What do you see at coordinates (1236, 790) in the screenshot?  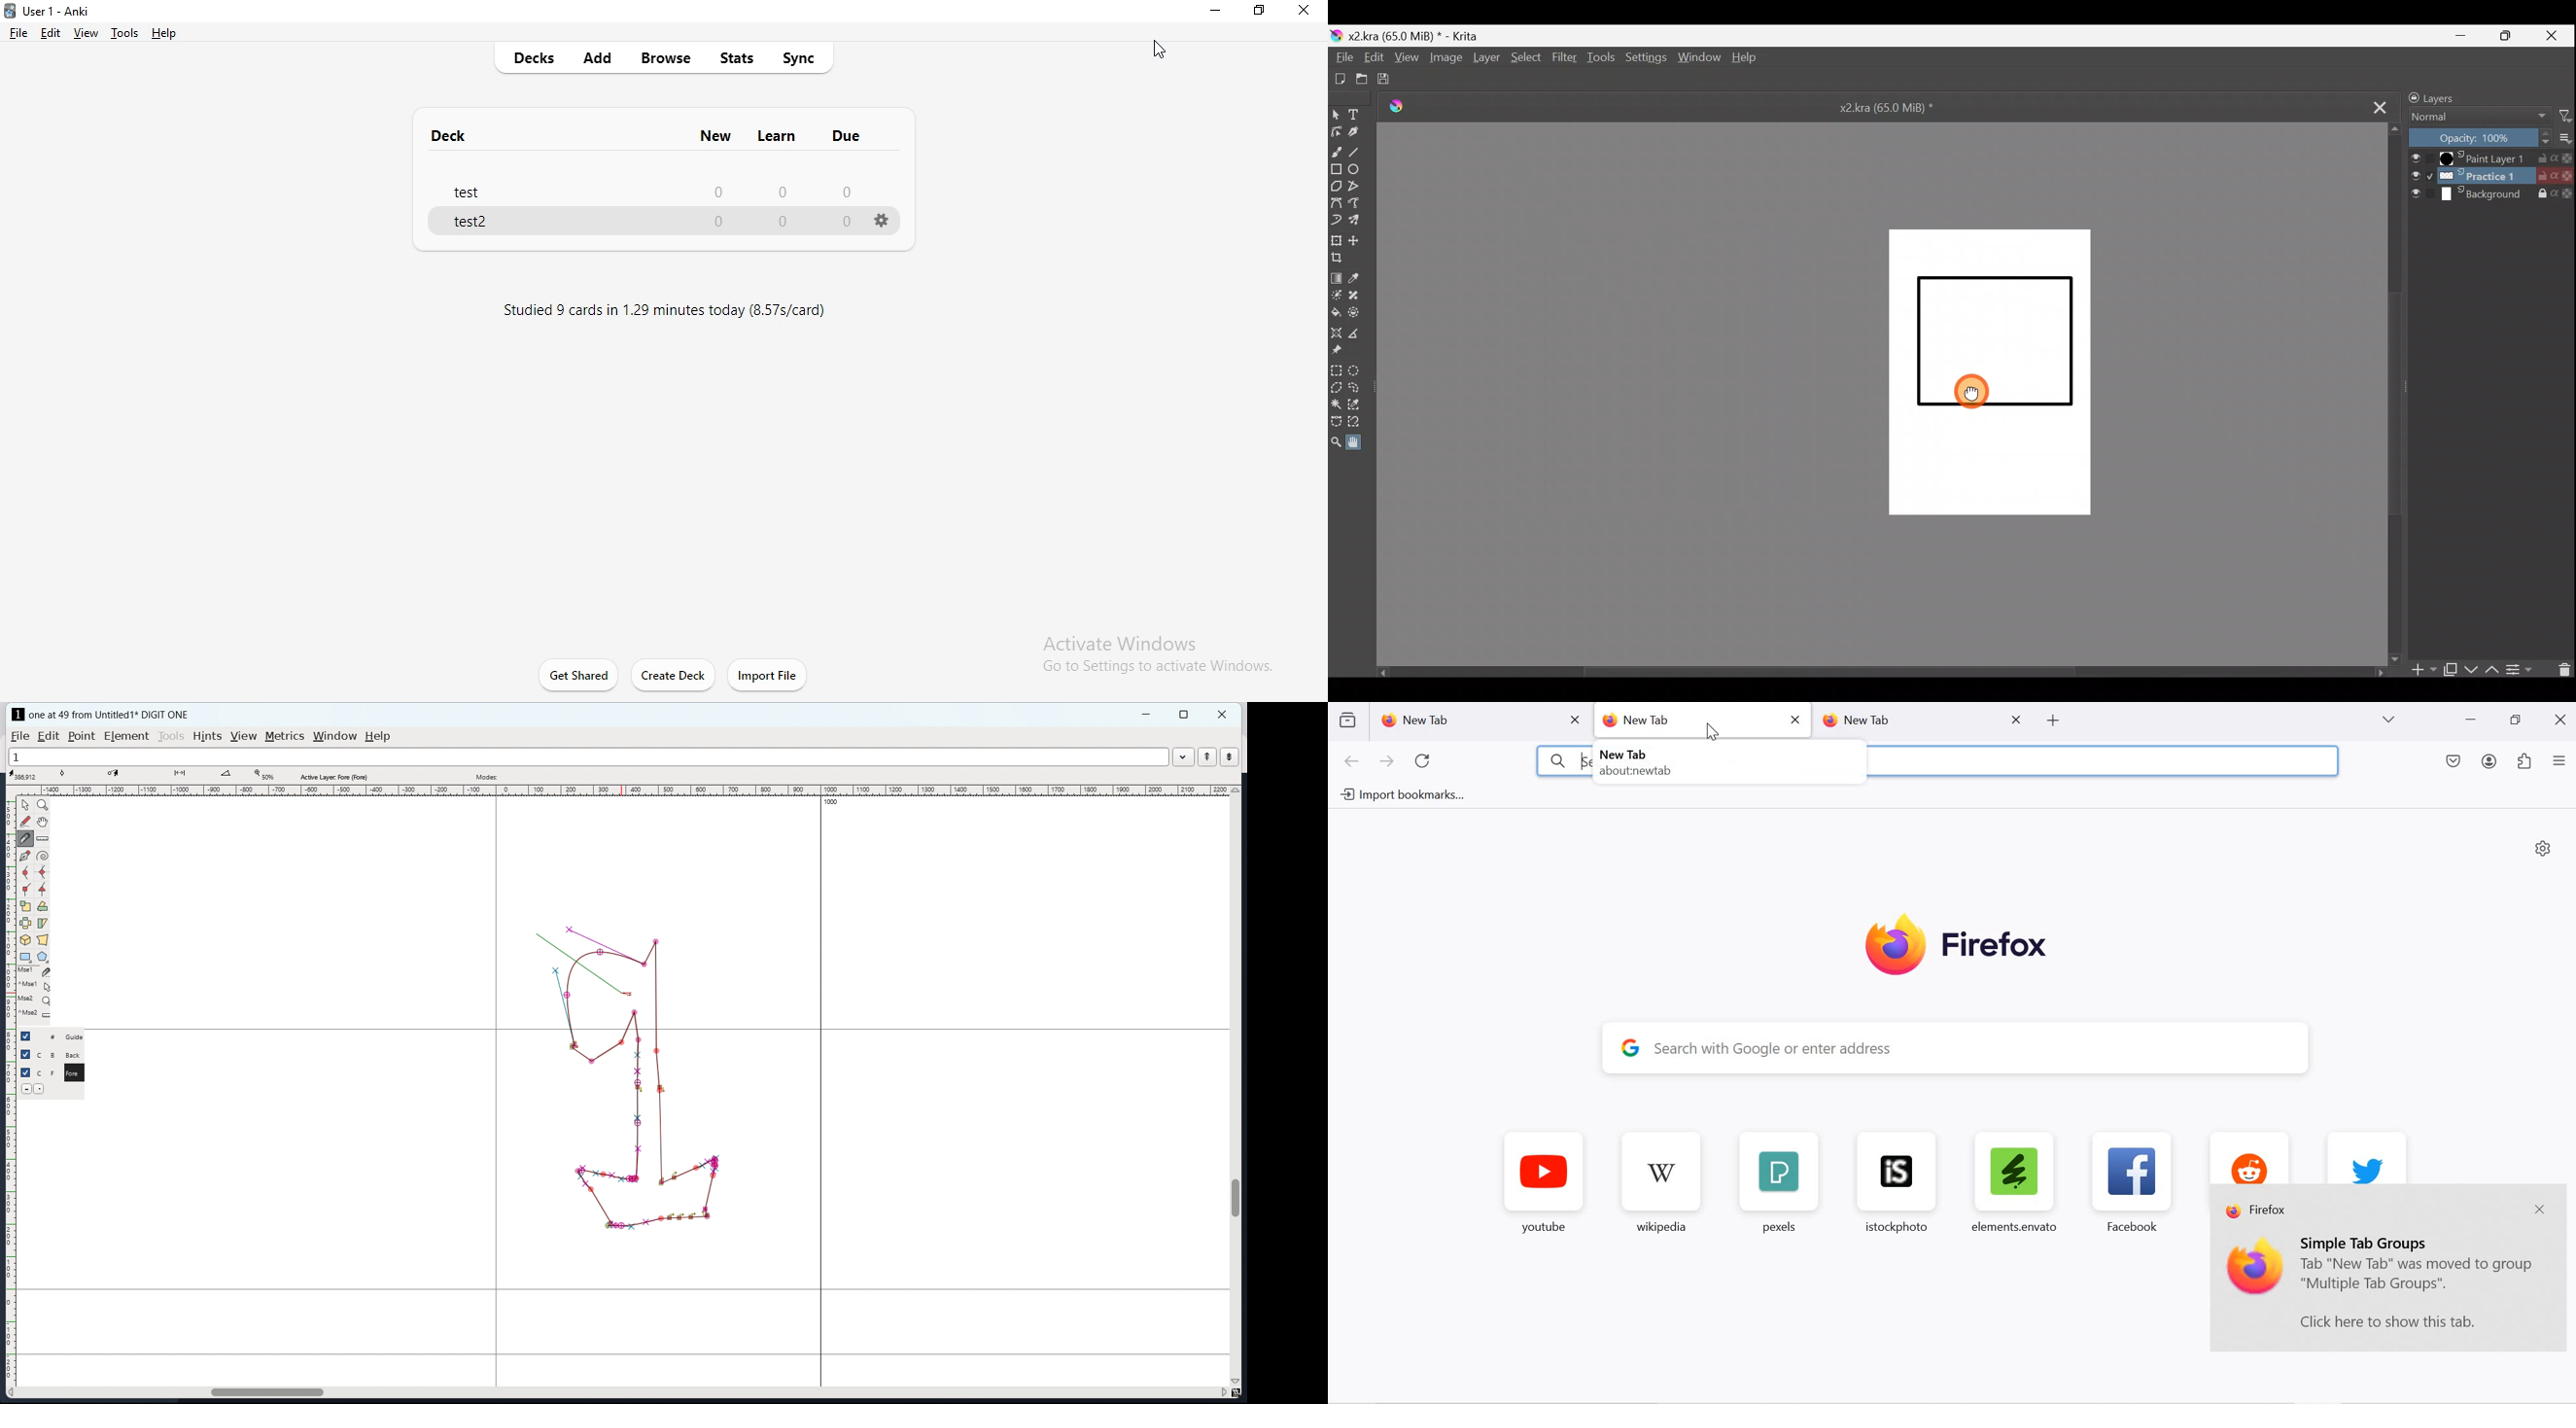 I see `scroll up` at bounding box center [1236, 790].